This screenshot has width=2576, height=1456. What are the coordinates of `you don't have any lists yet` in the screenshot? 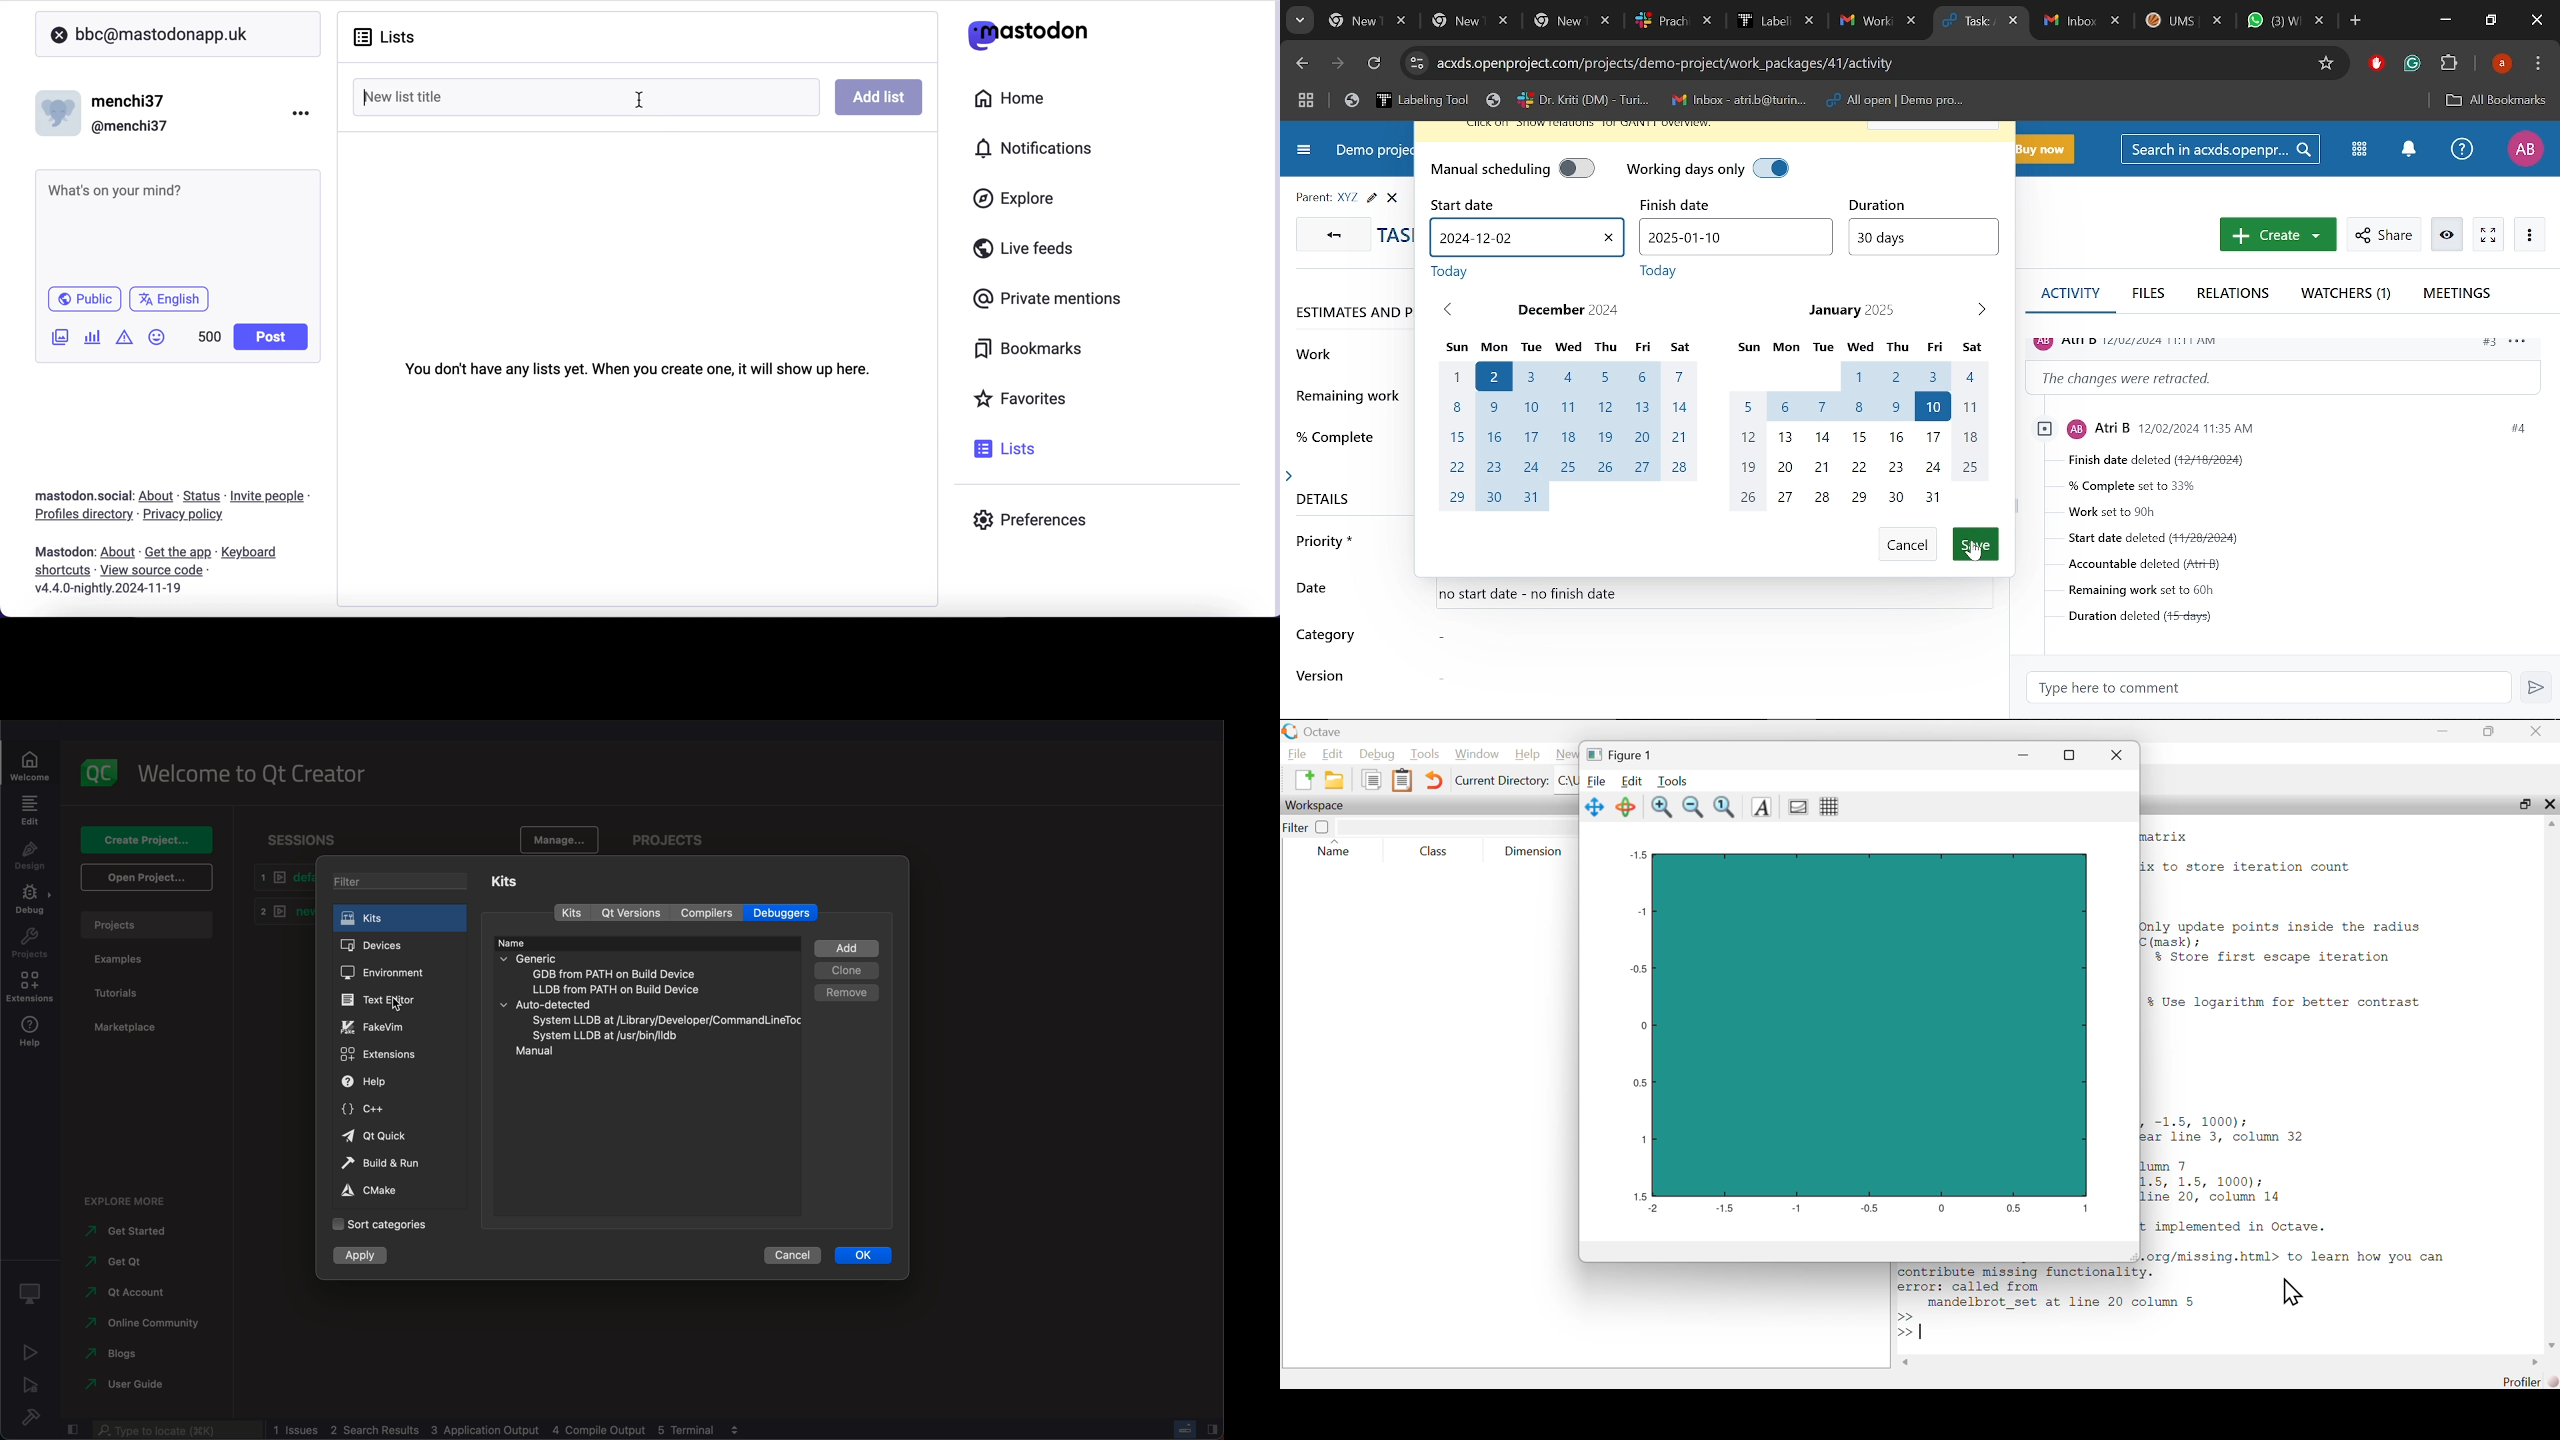 It's located at (637, 367).